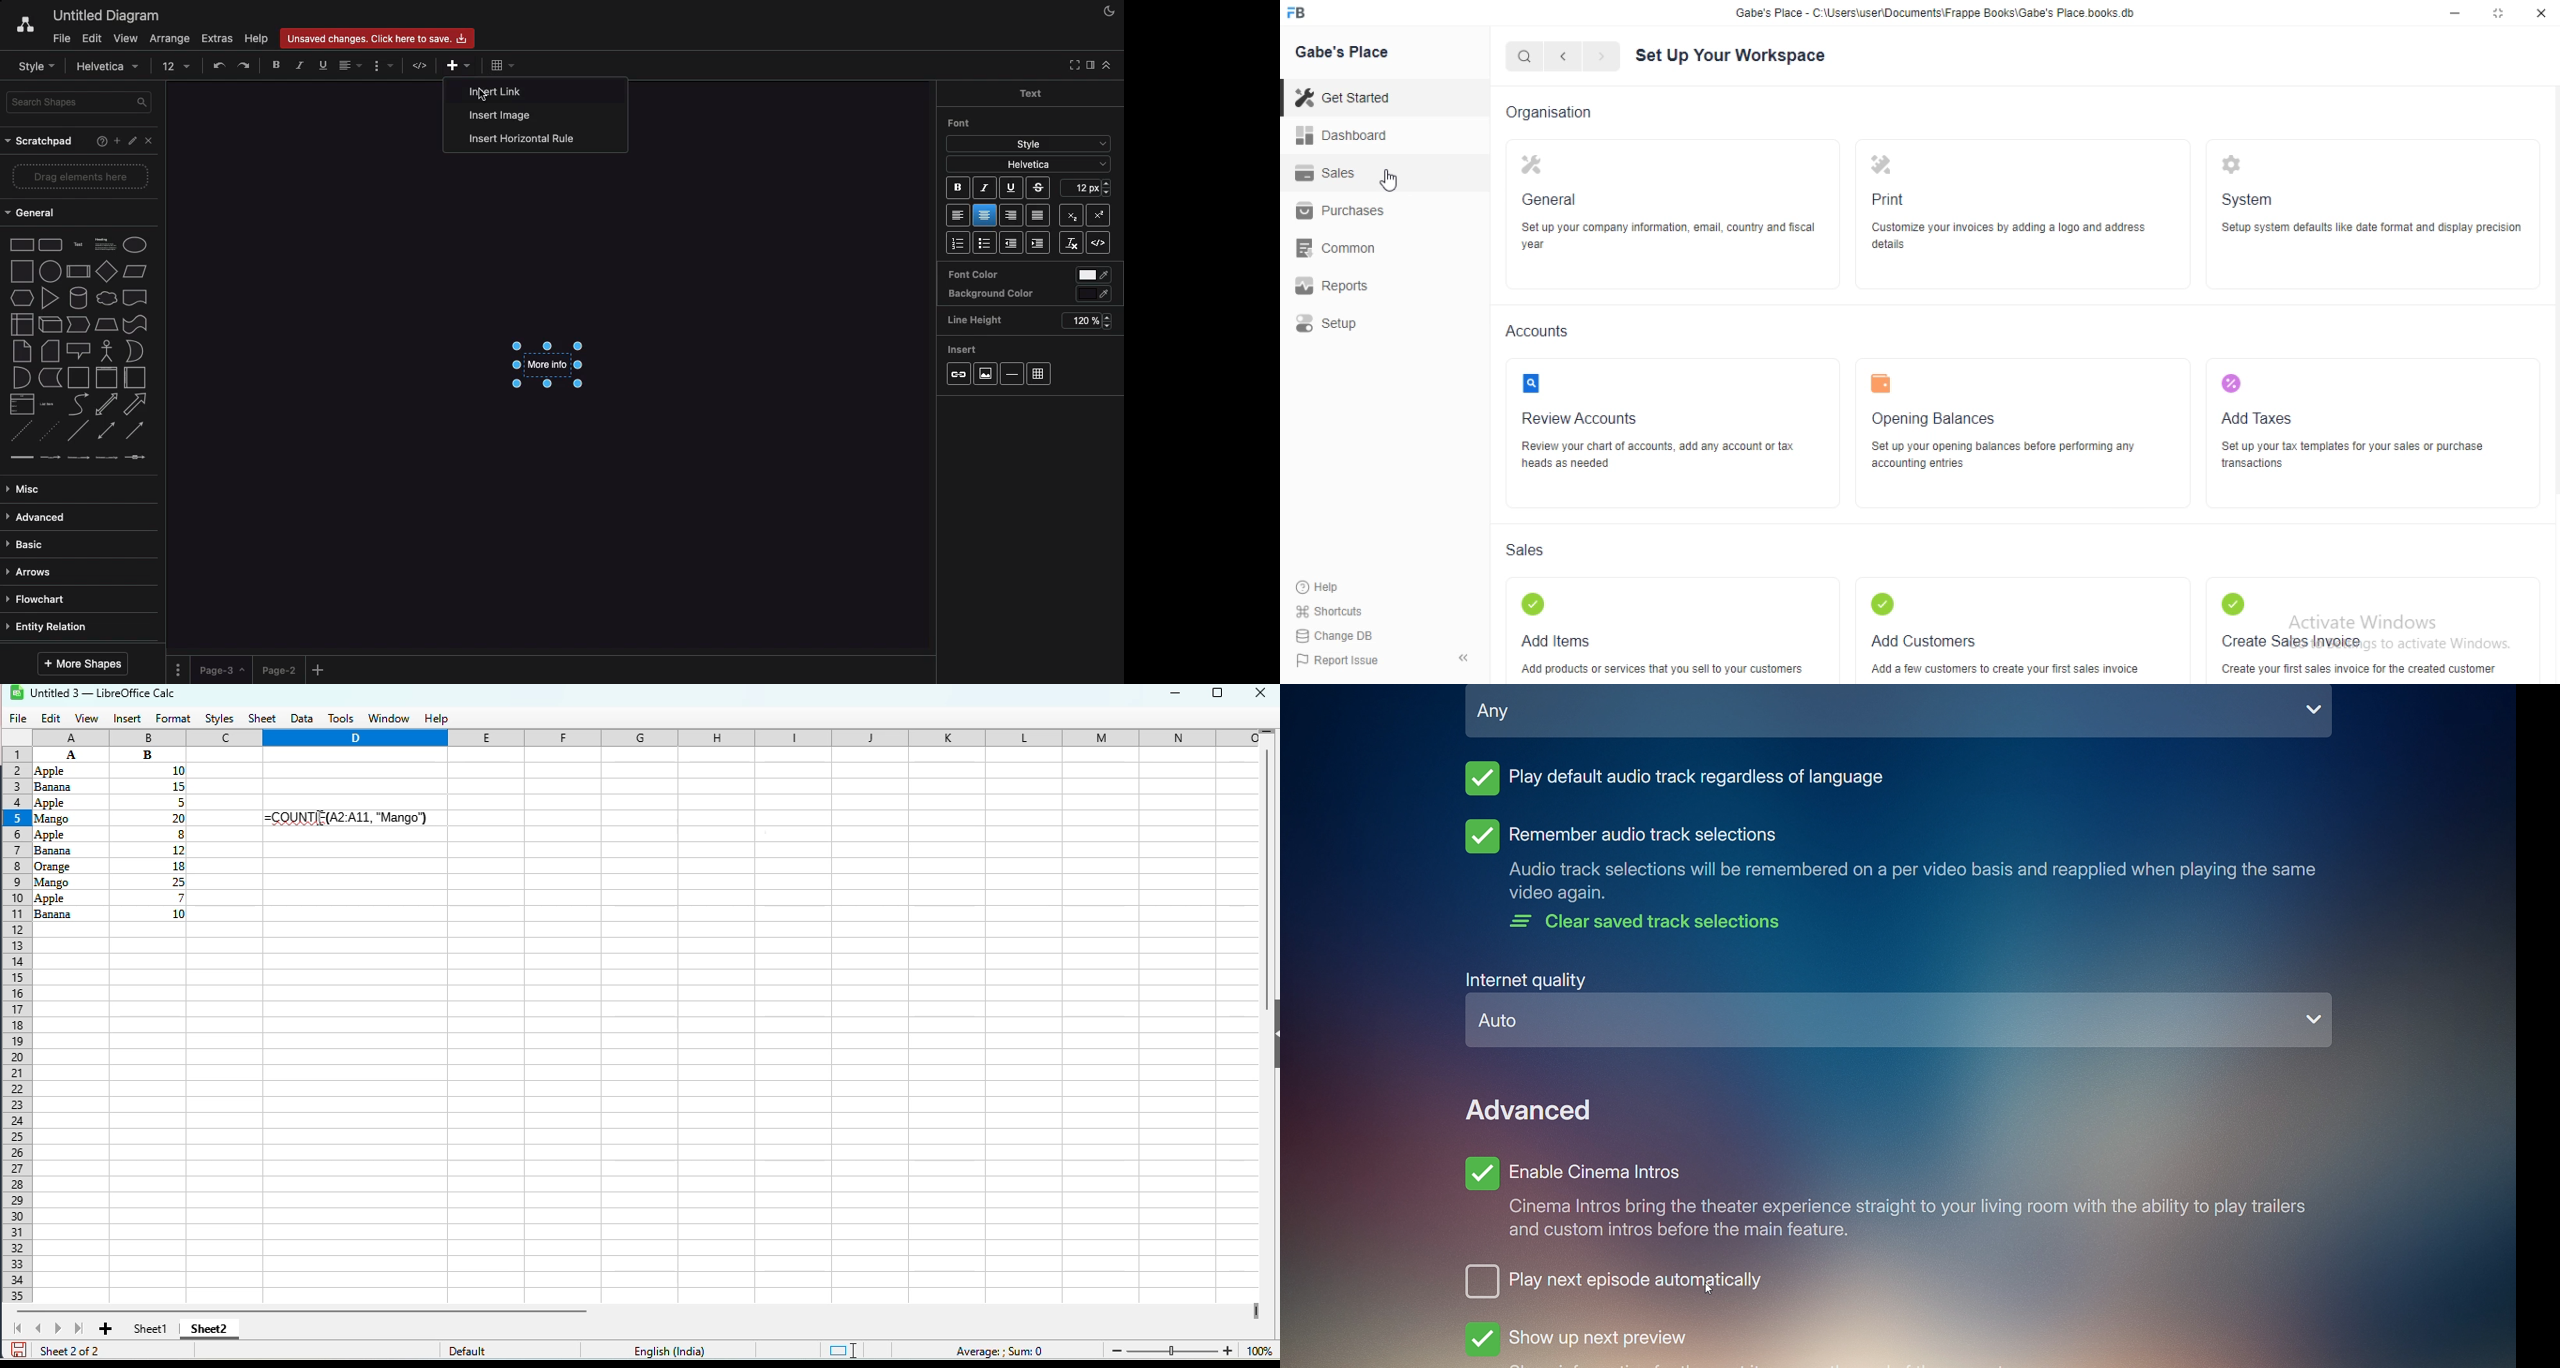 The width and height of the screenshot is (2576, 1372). What do you see at coordinates (135, 377) in the screenshot?
I see `horizontal container` at bounding box center [135, 377].